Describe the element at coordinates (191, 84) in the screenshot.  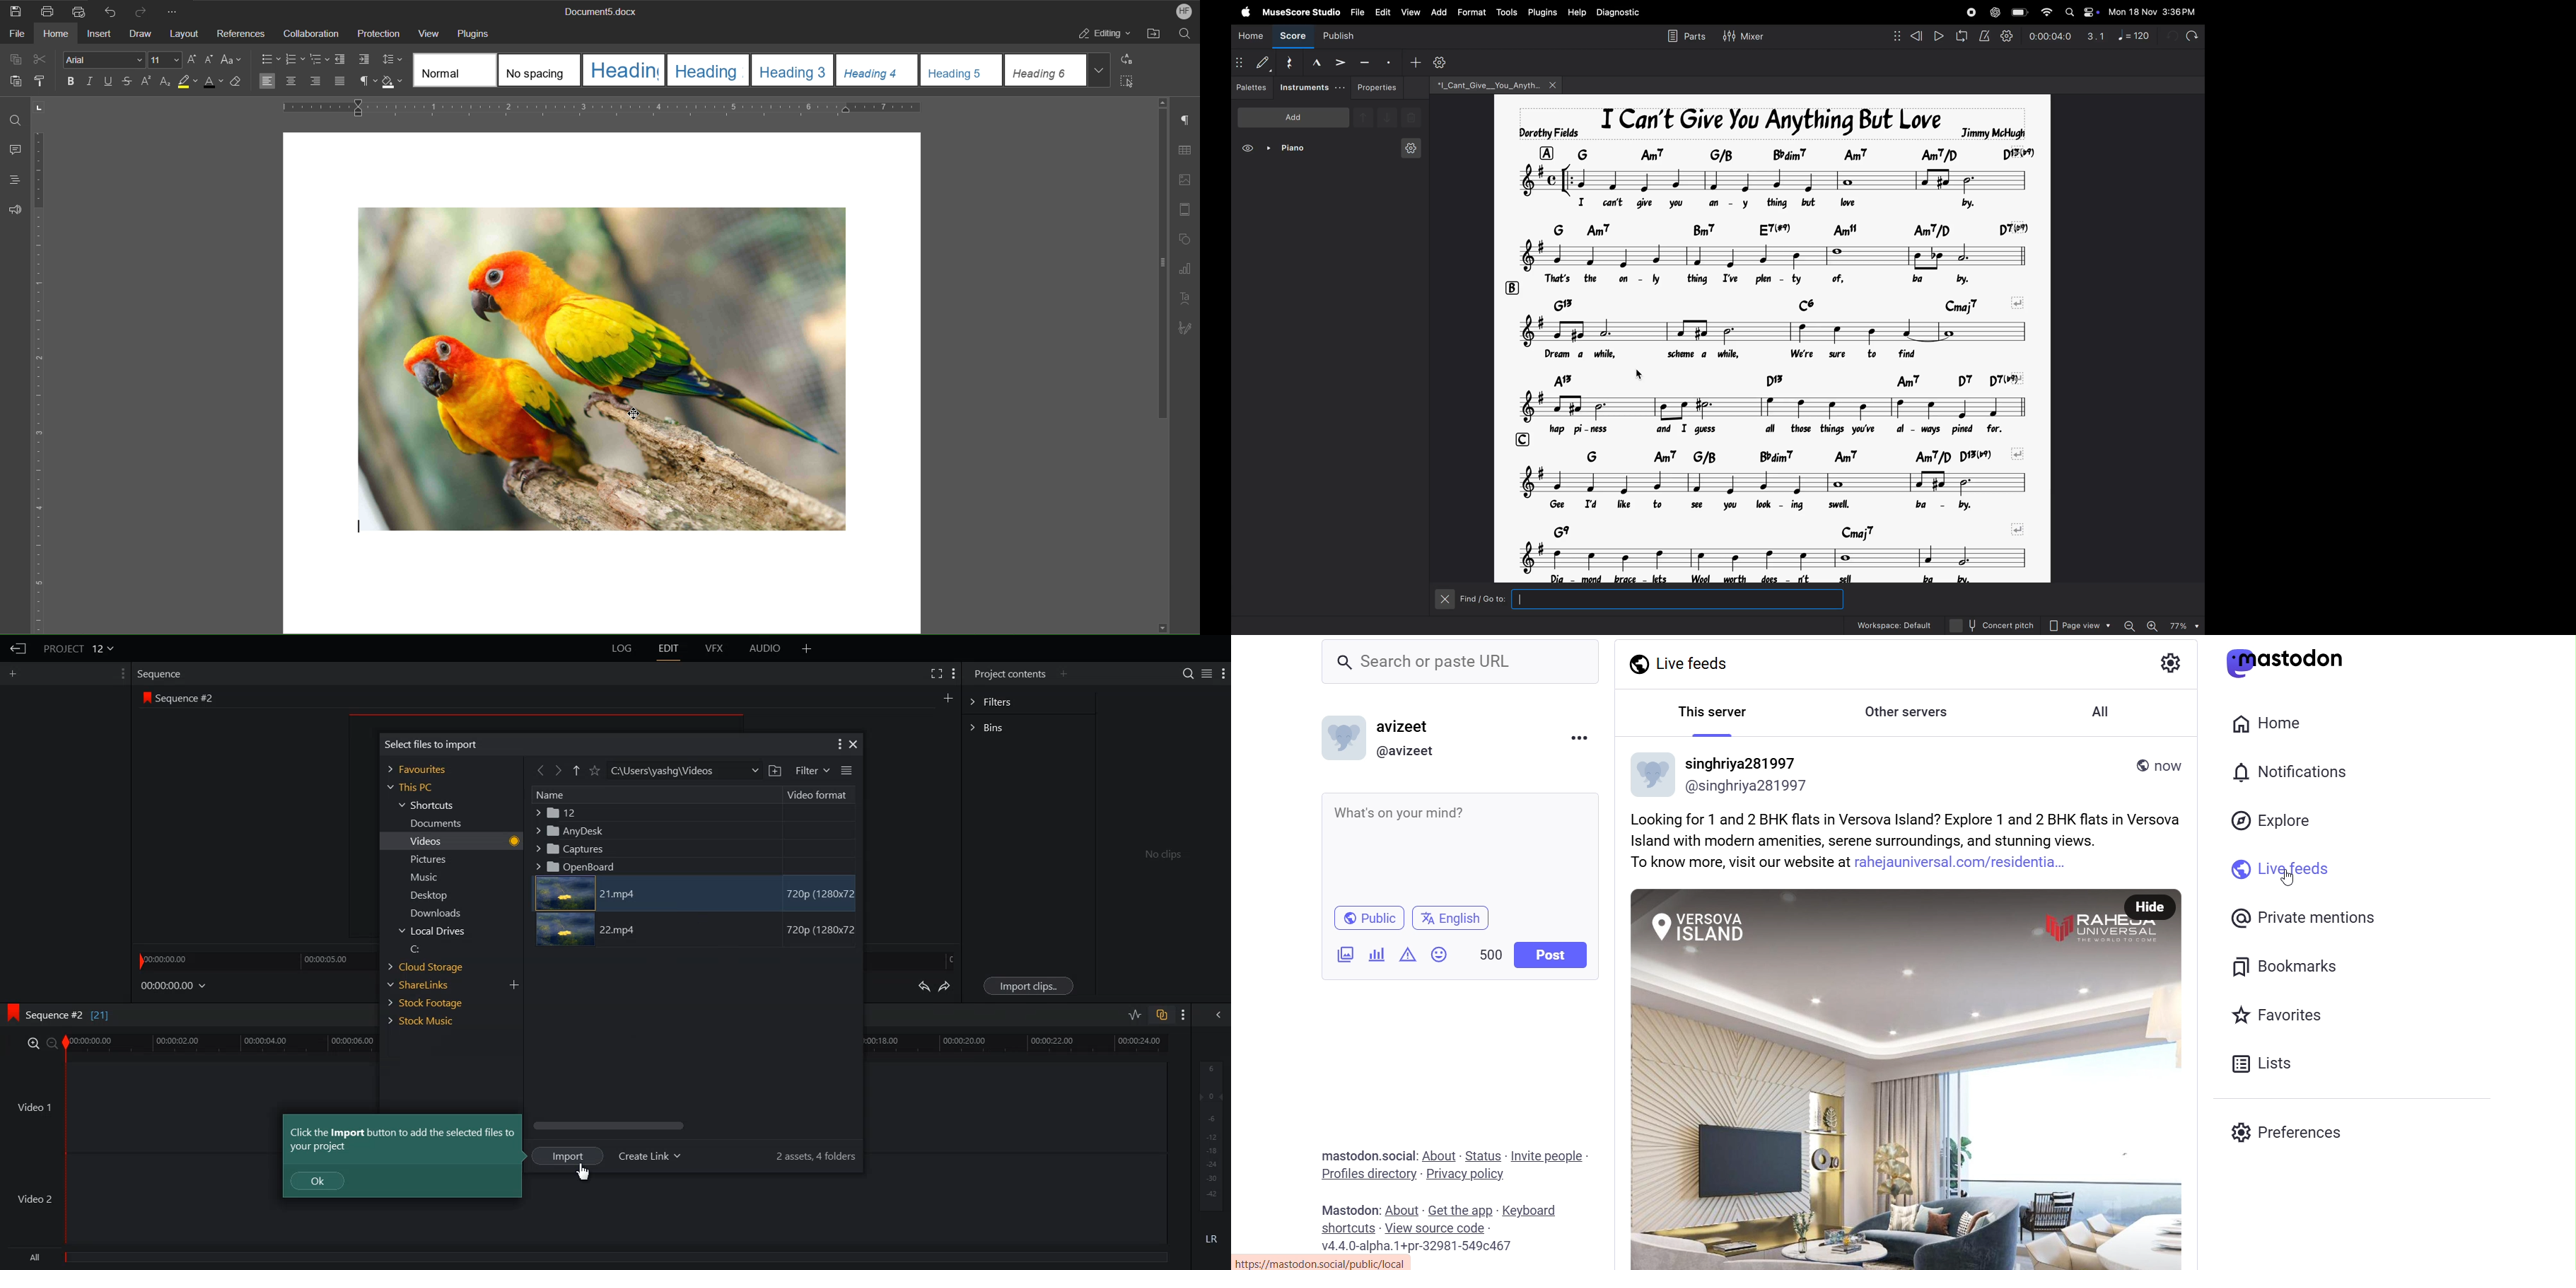
I see `Highlight` at that location.